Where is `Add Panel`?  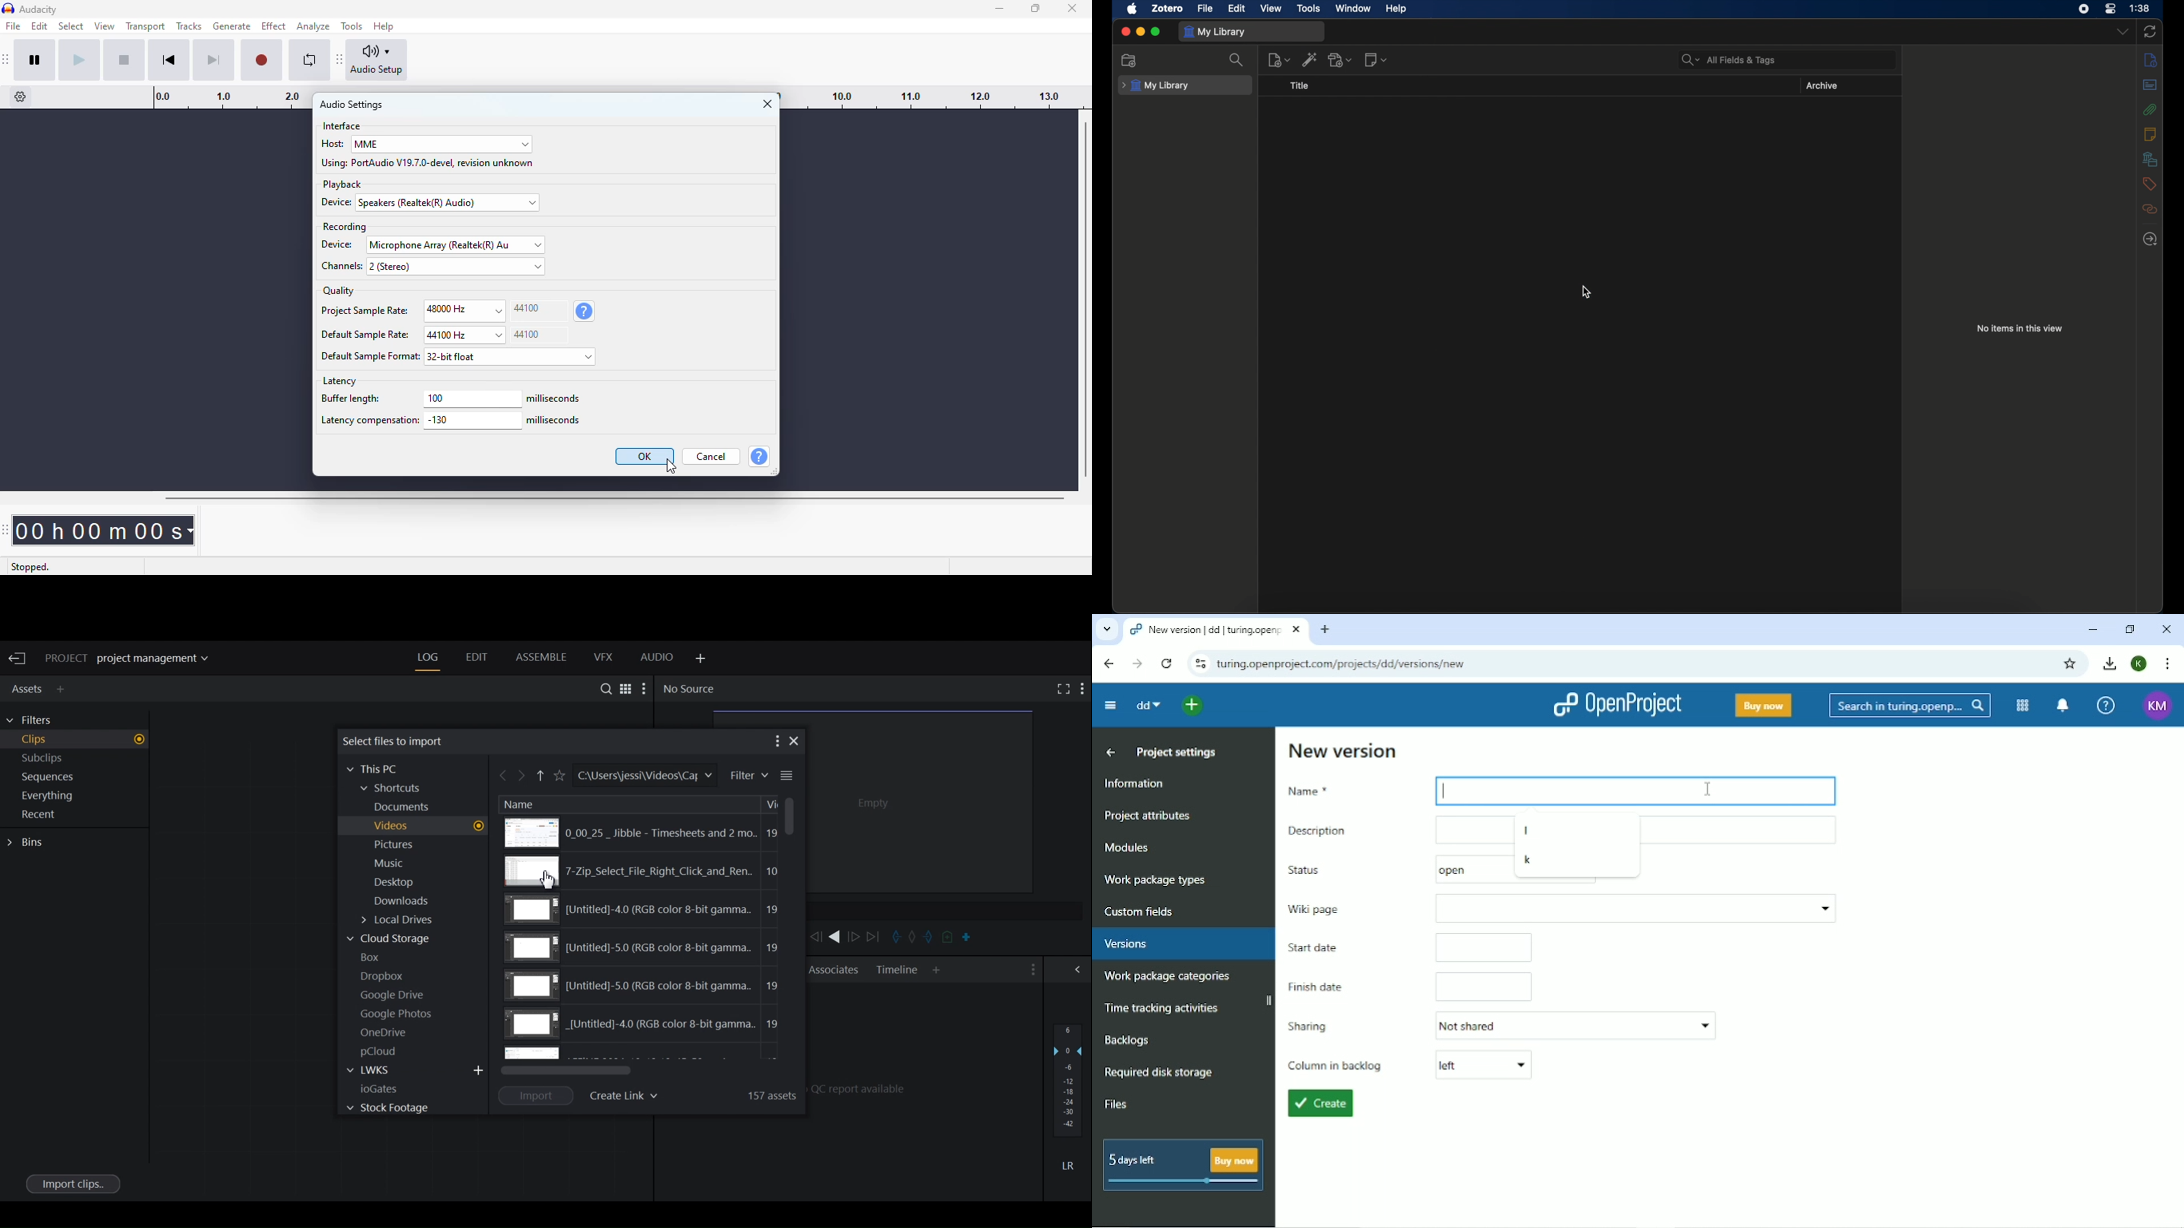 Add Panel is located at coordinates (699, 659).